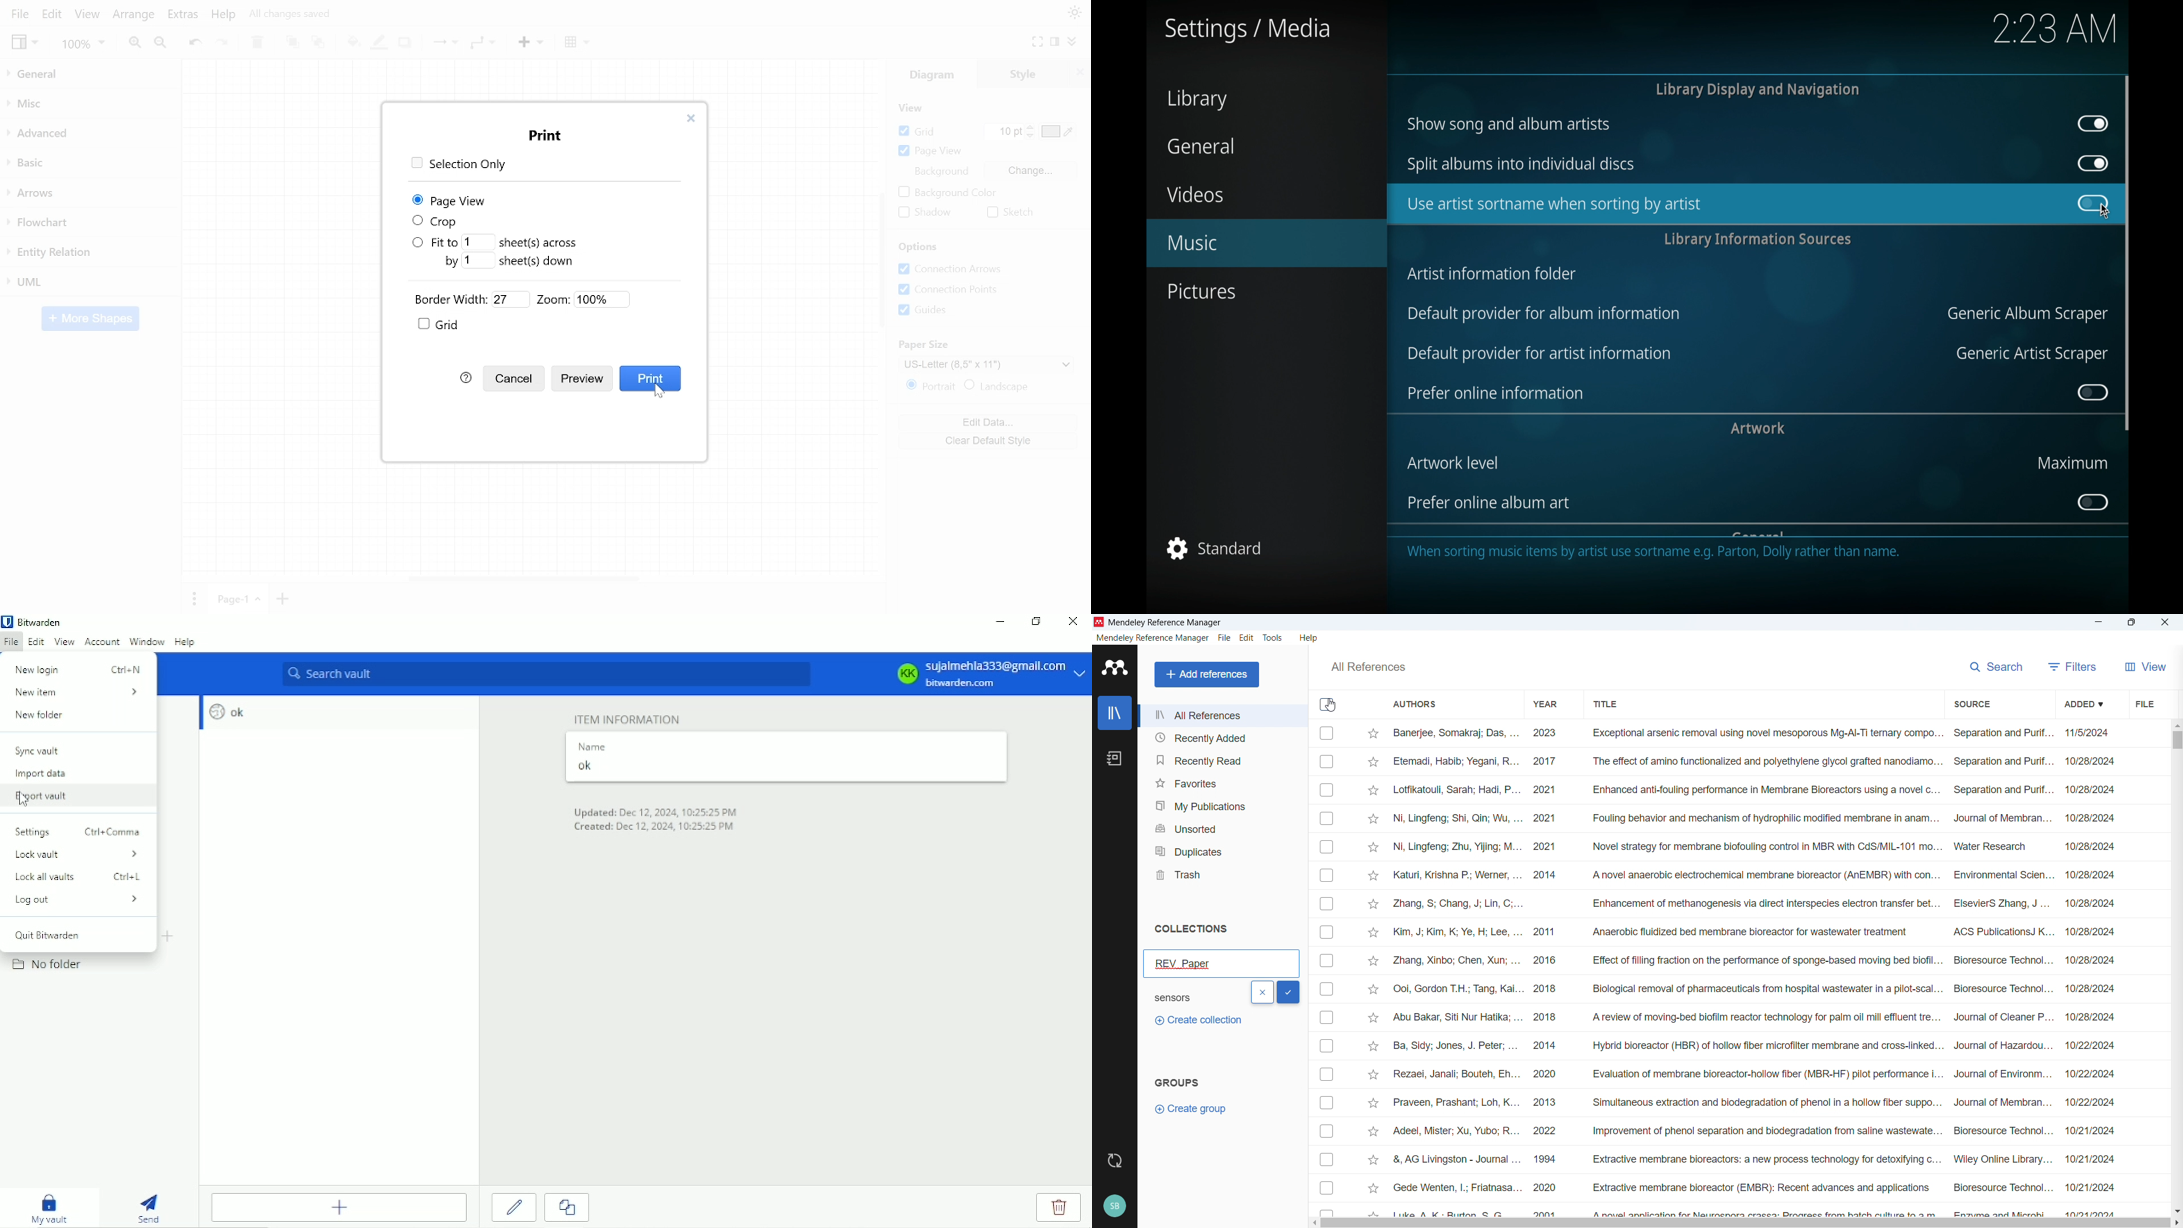 The width and height of the screenshot is (2184, 1232). What do you see at coordinates (515, 1207) in the screenshot?
I see `Edit` at bounding box center [515, 1207].